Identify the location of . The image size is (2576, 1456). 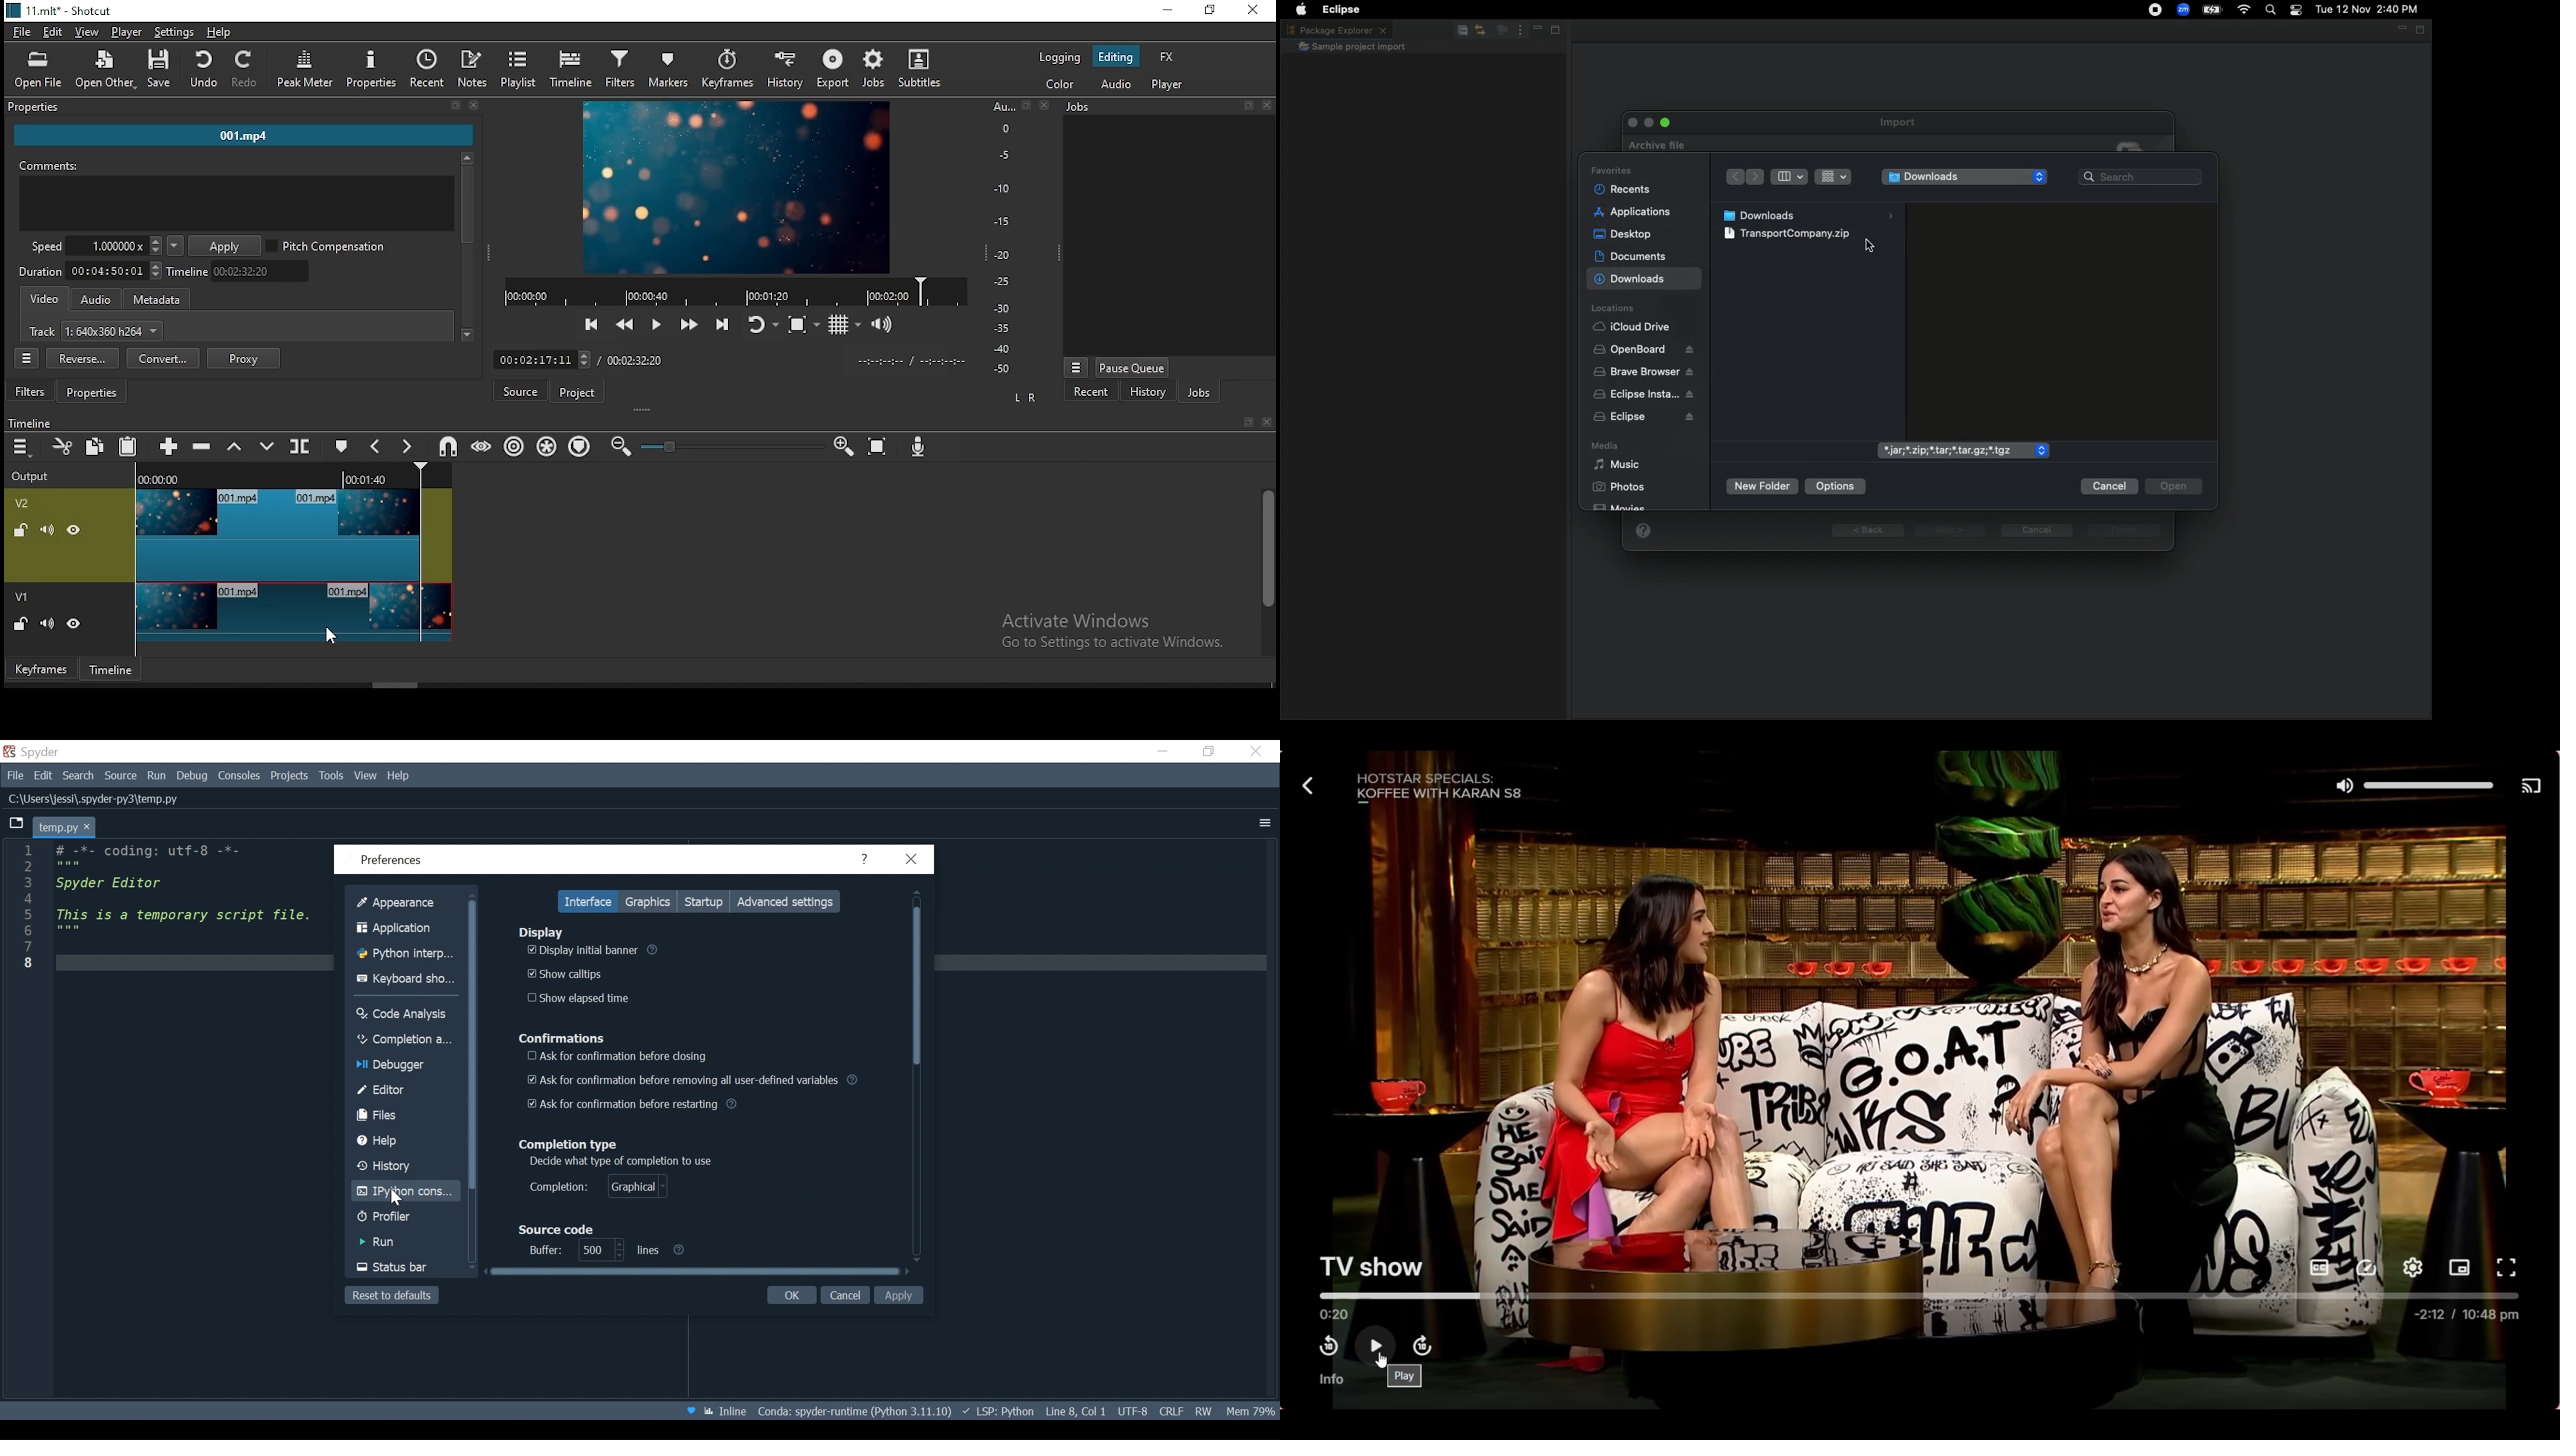
(663, 1250).